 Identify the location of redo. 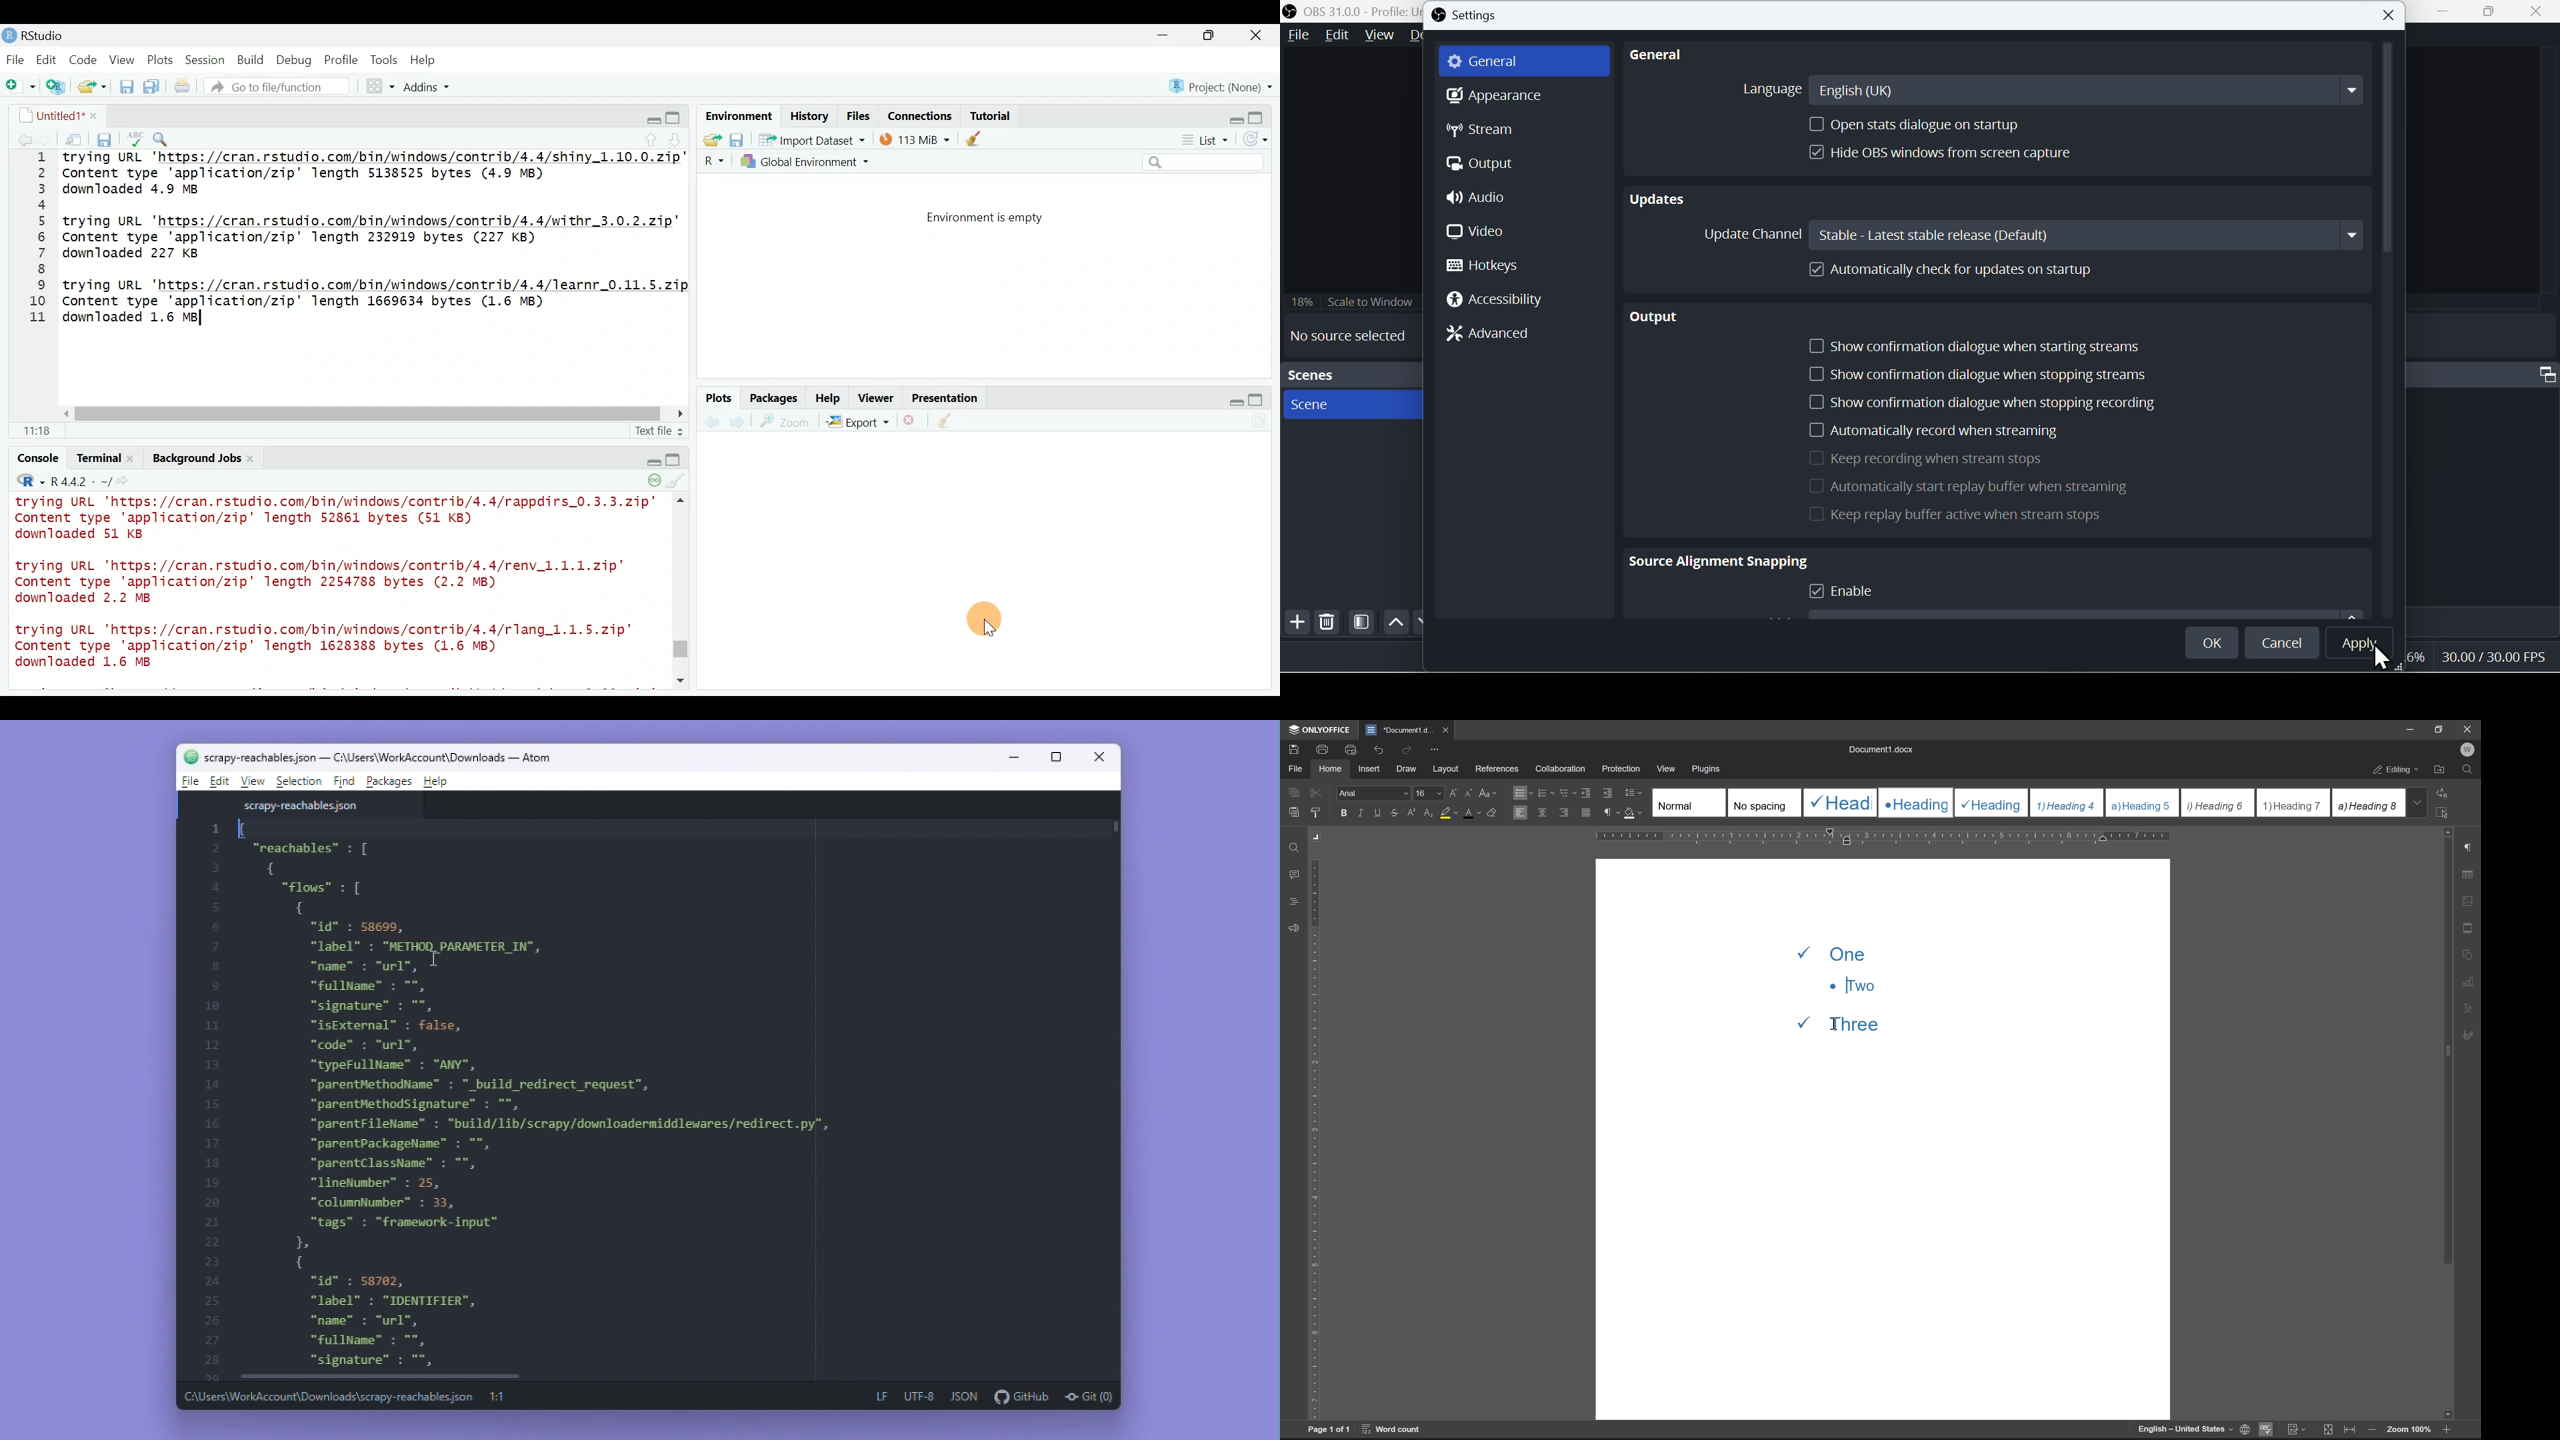
(1409, 749).